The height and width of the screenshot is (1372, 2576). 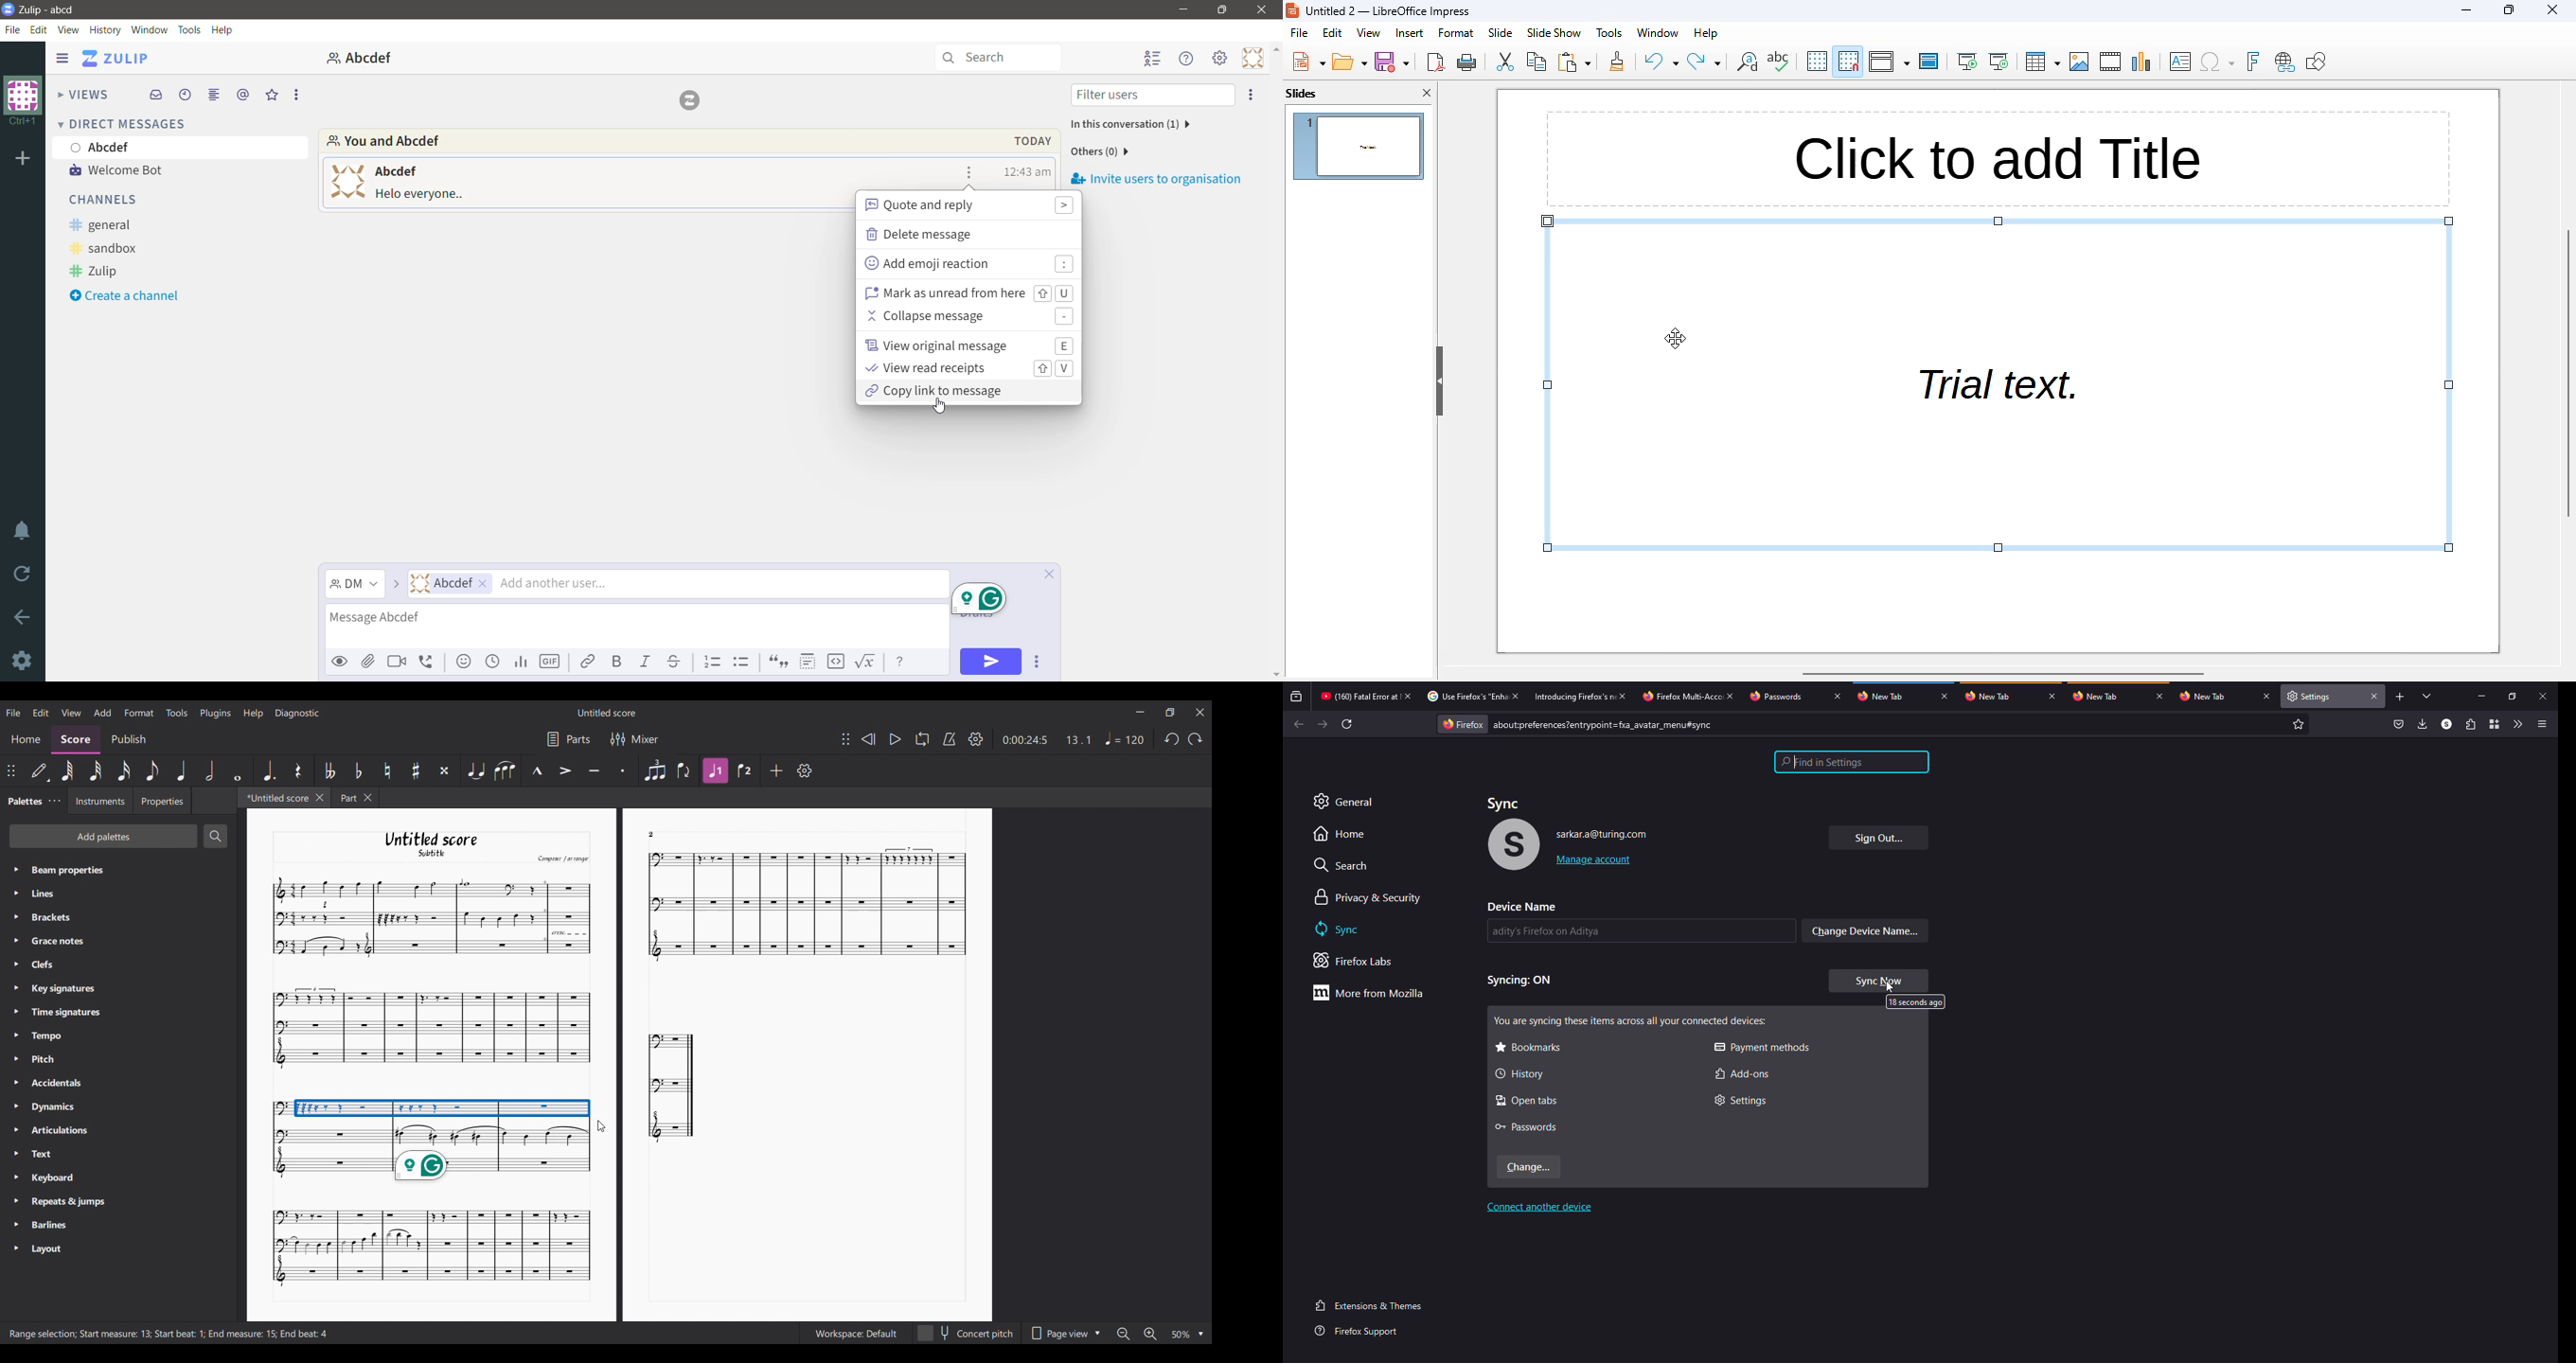 I want to click on > Articulations, so click(x=54, y=1133).